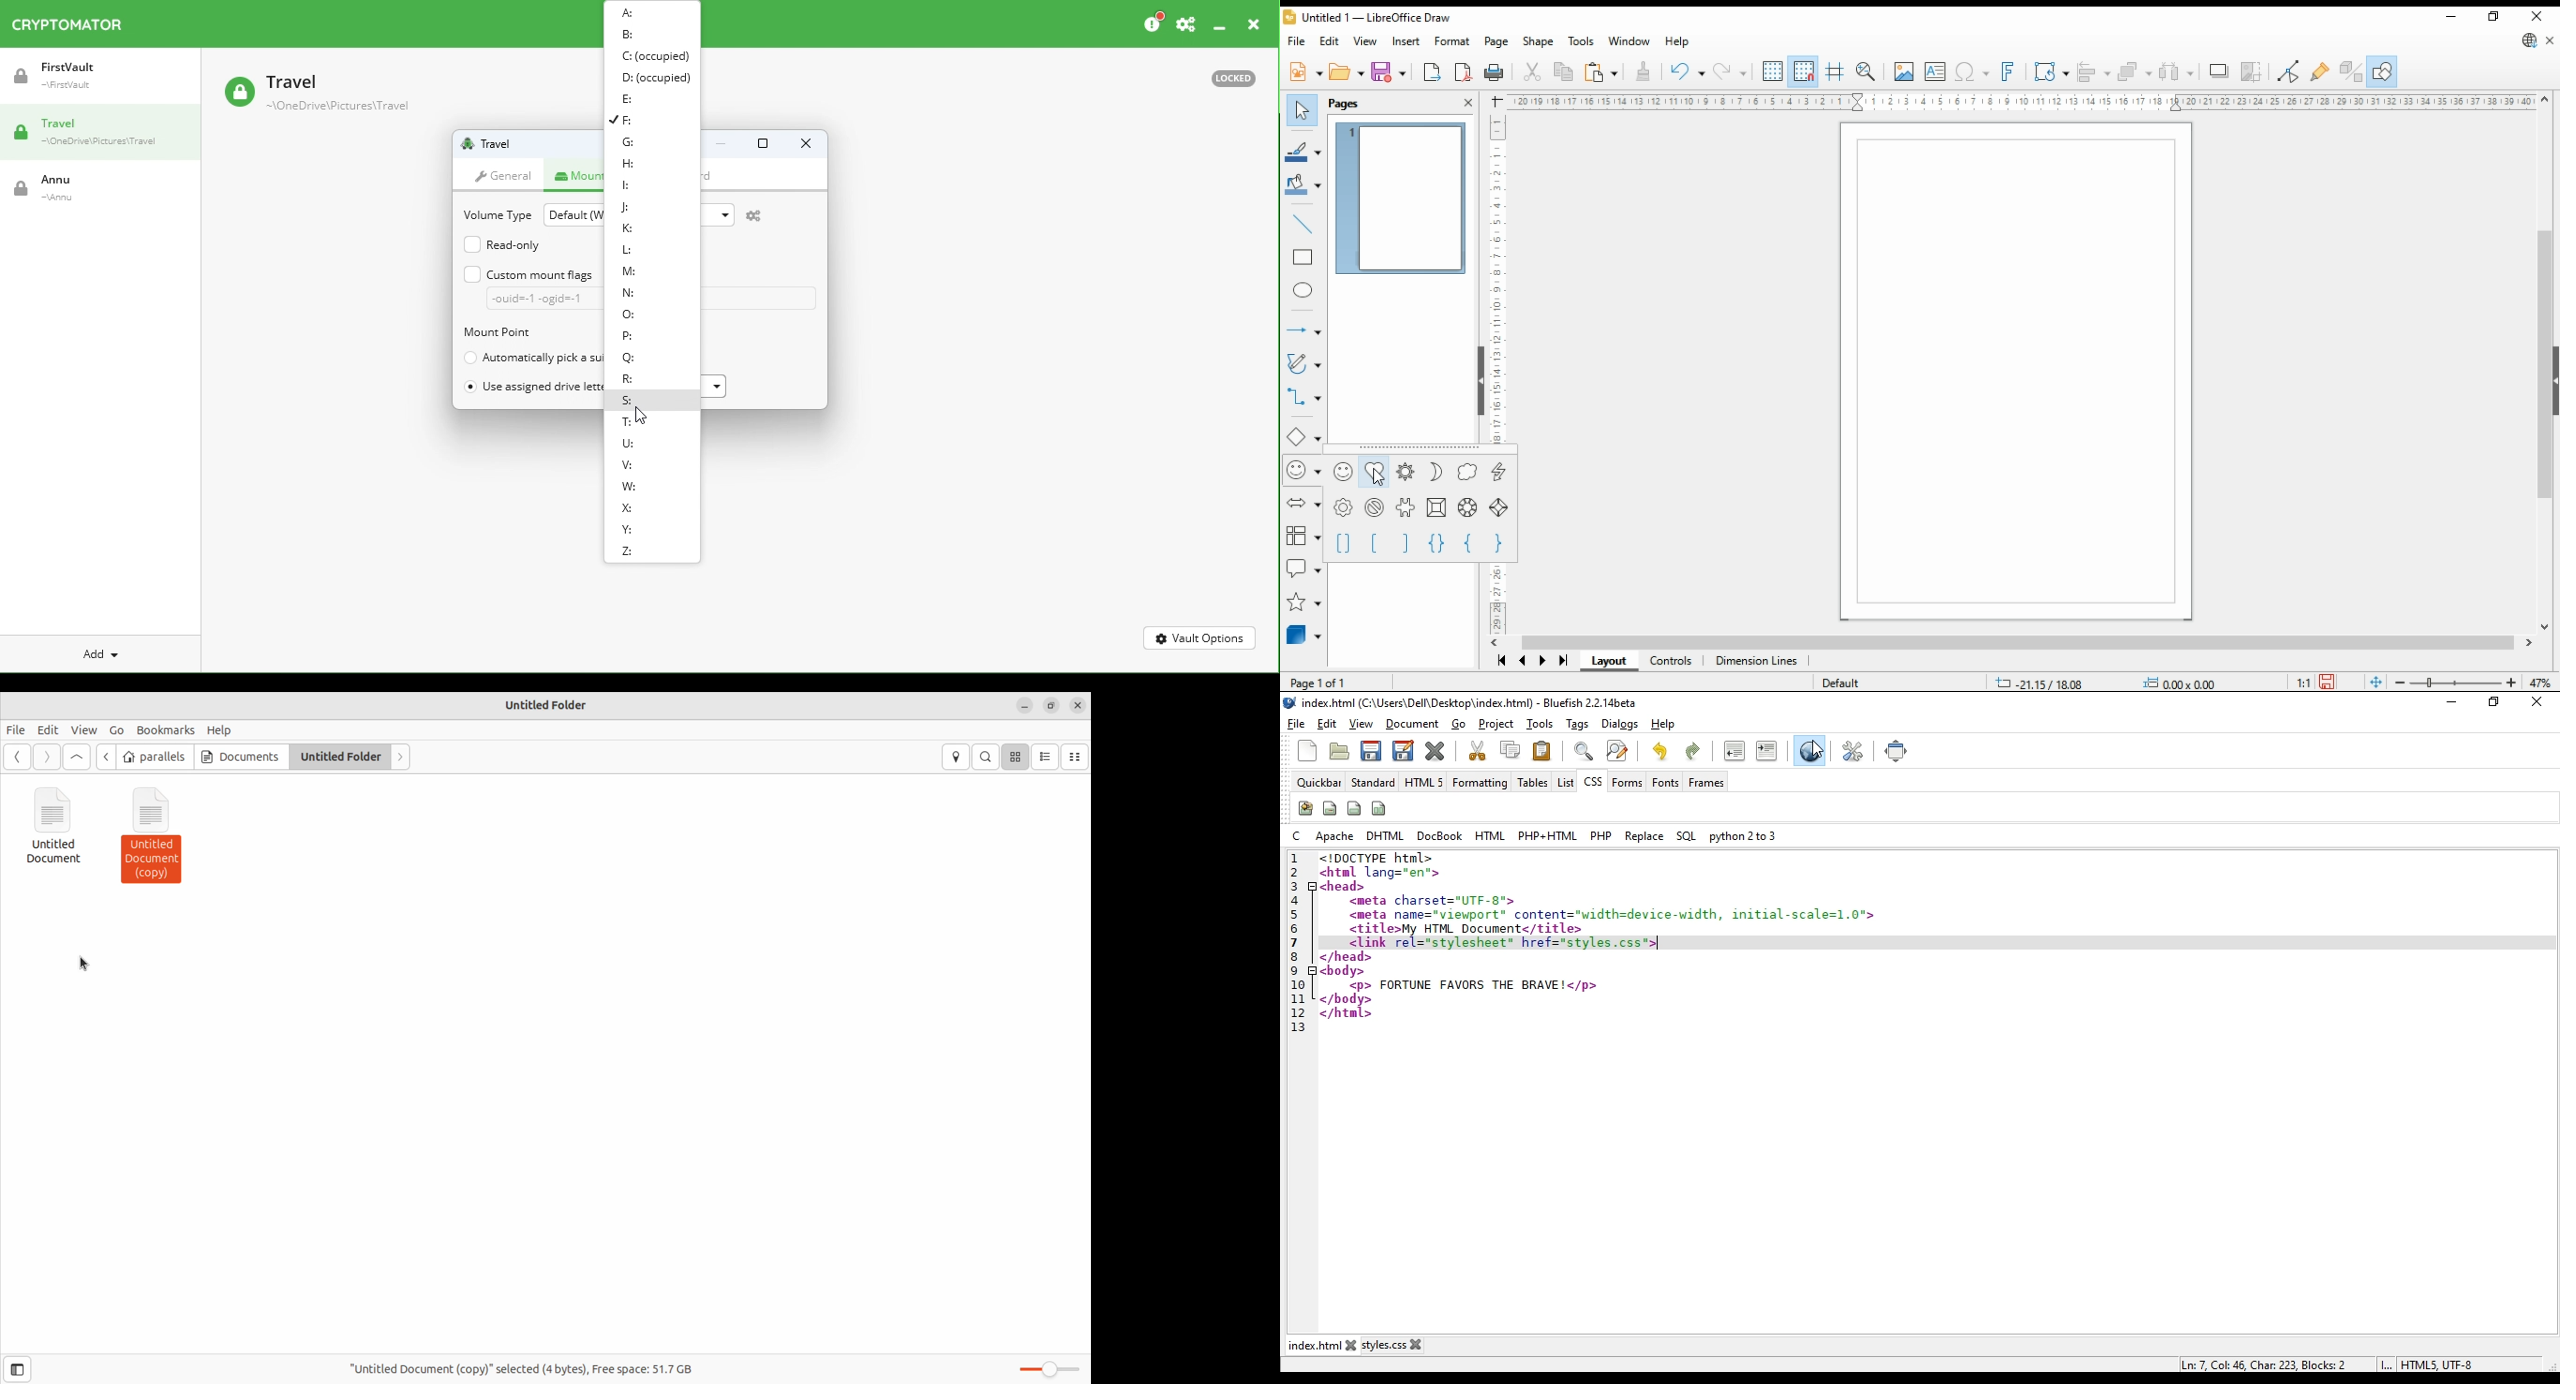 The height and width of the screenshot is (1400, 2576). I want to click on :, so click(632, 317).